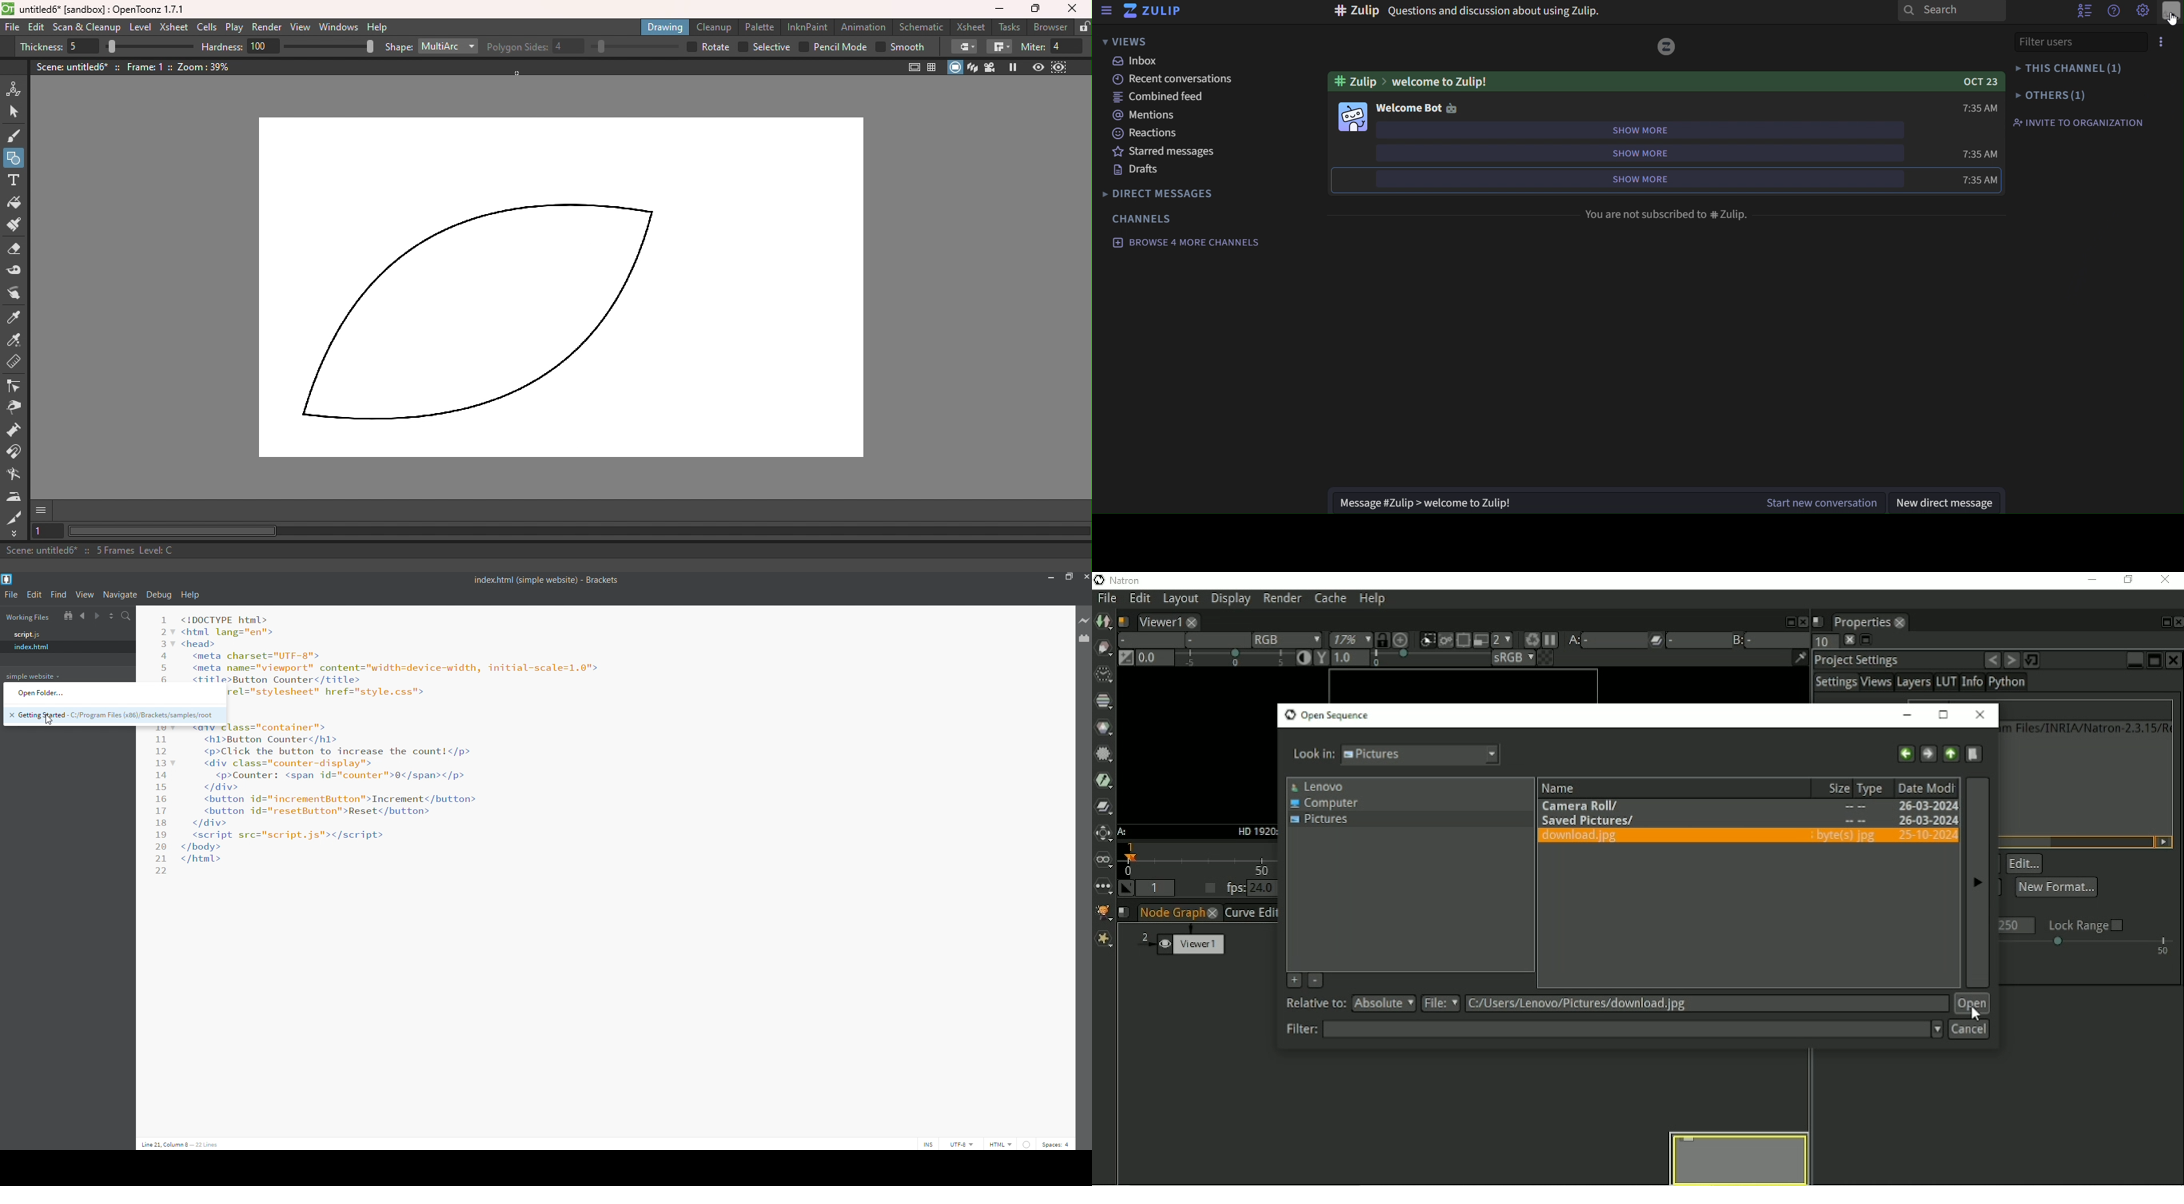  What do you see at coordinates (1122, 580) in the screenshot?
I see `Natron` at bounding box center [1122, 580].